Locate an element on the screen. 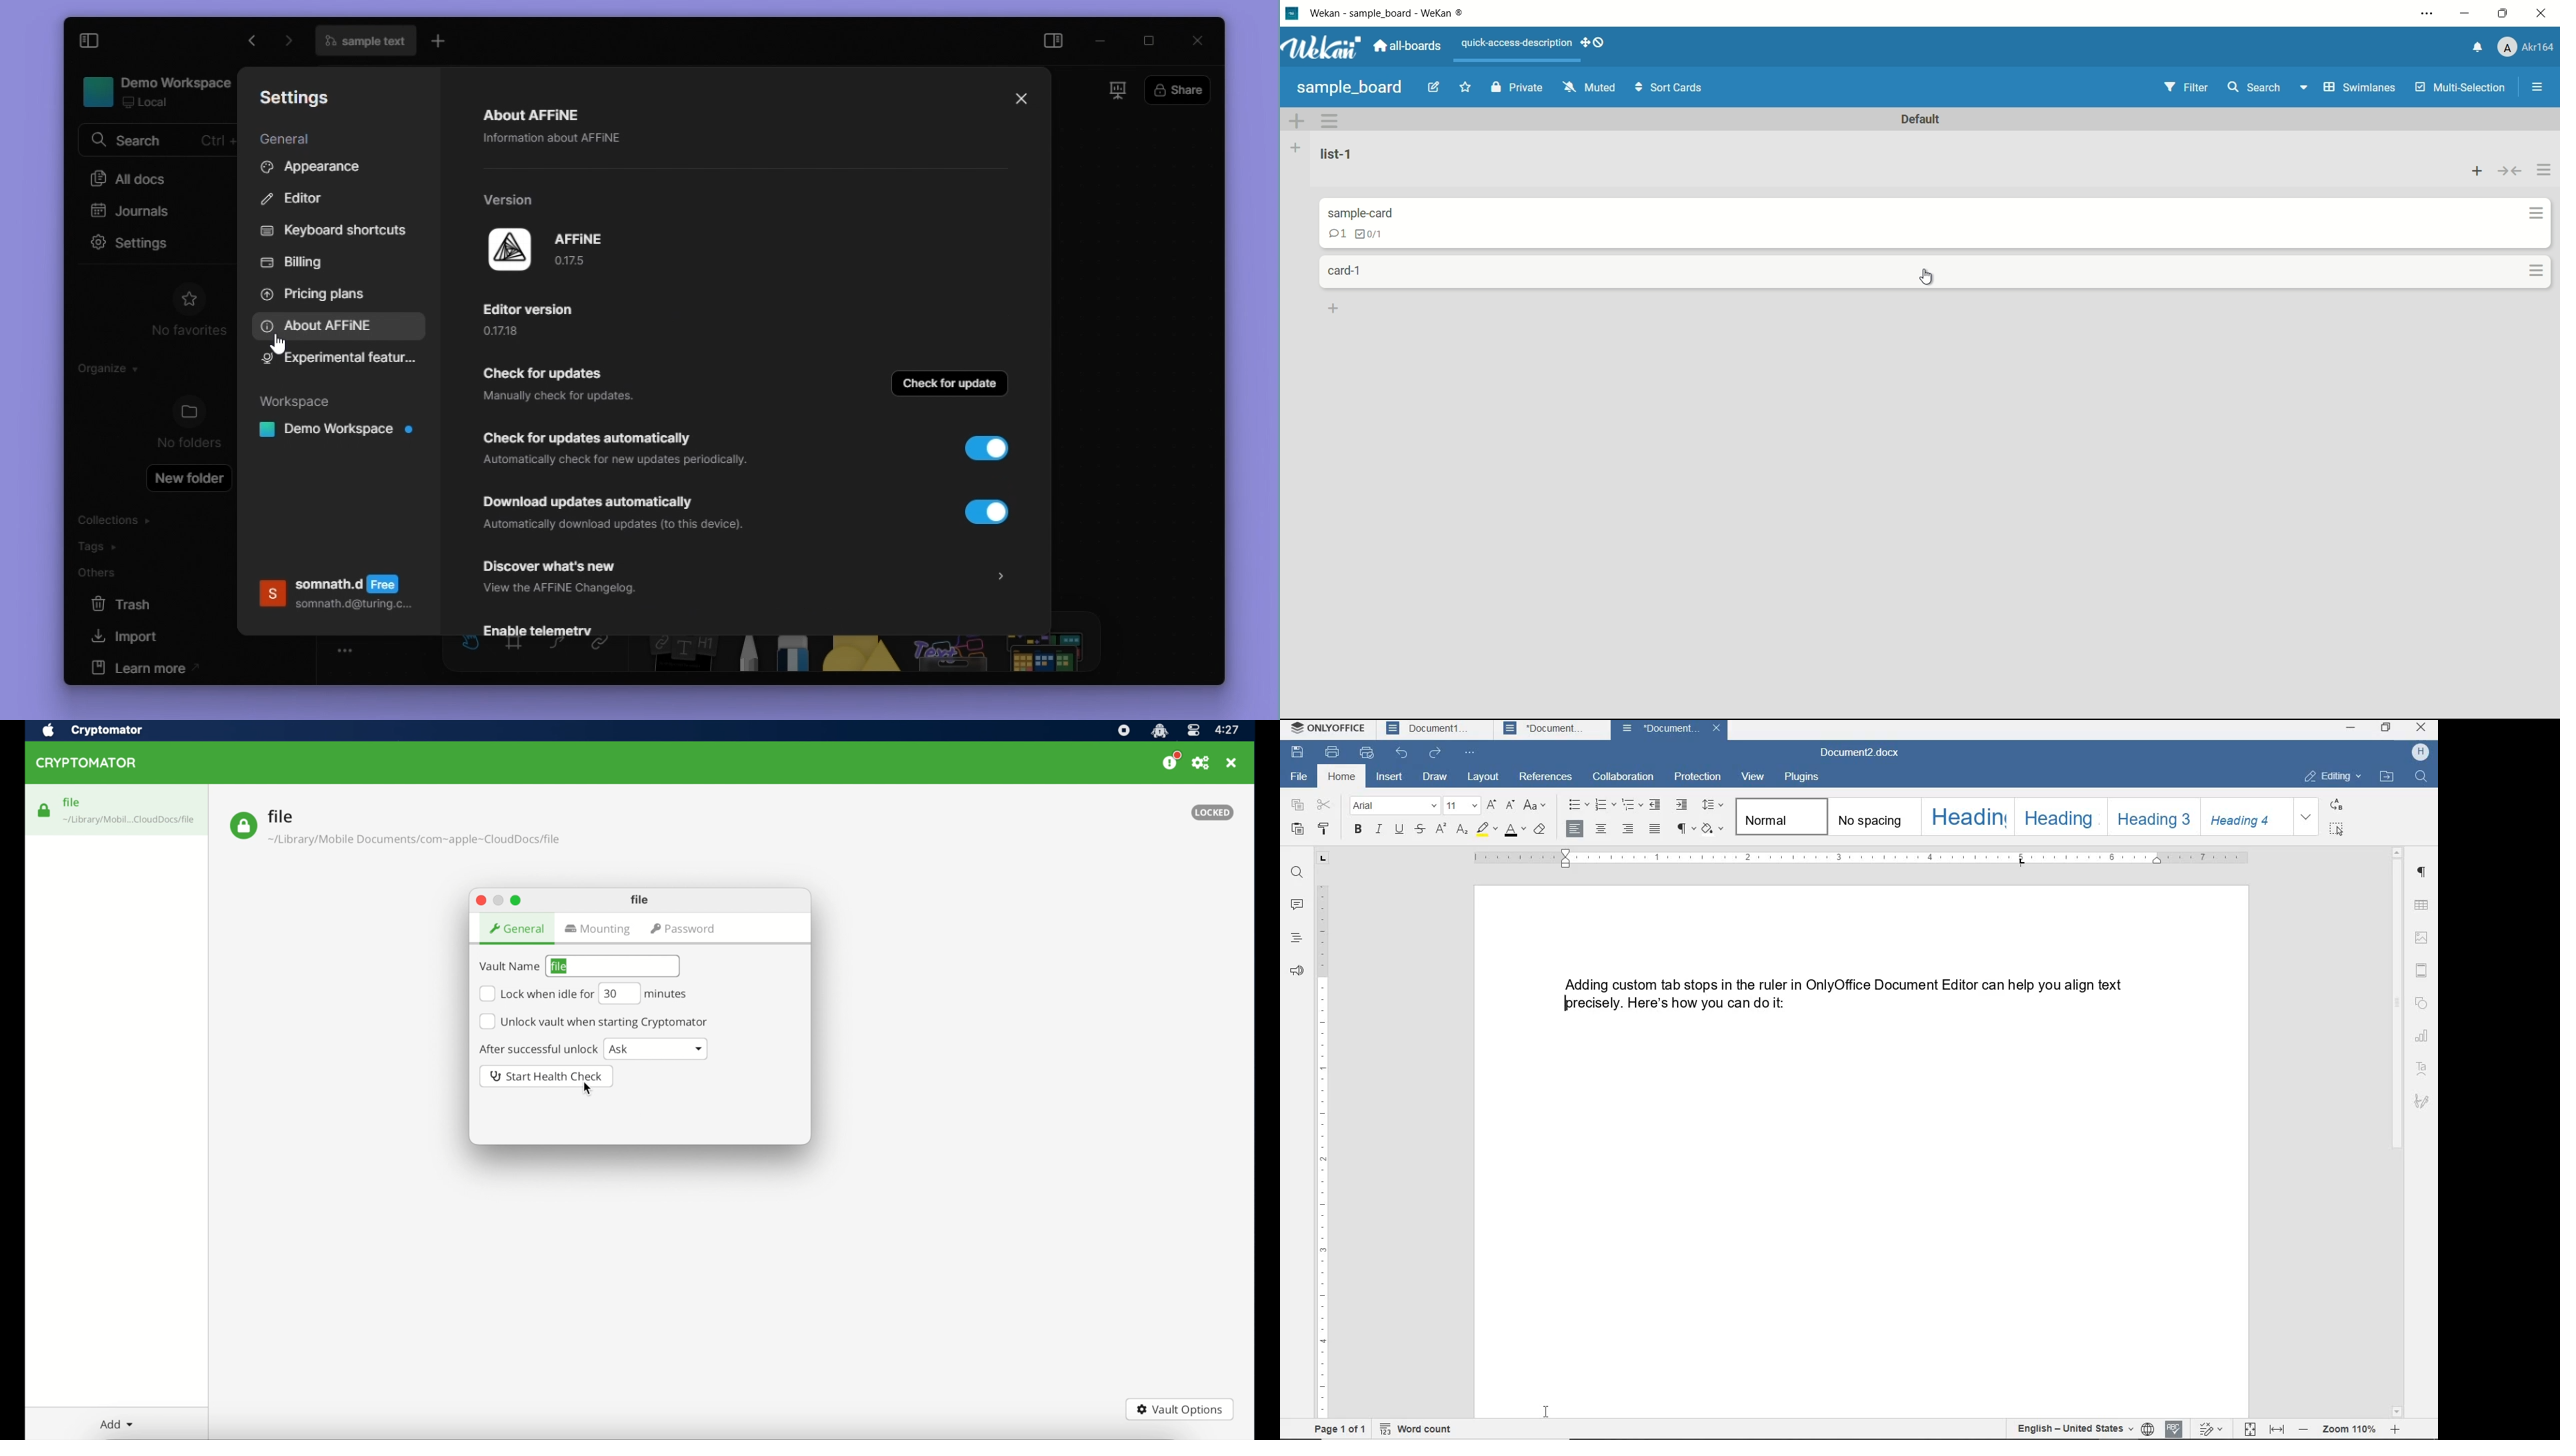 This screenshot has width=2576, height=1456. feedback & support is located at coordinates (1297, 971).